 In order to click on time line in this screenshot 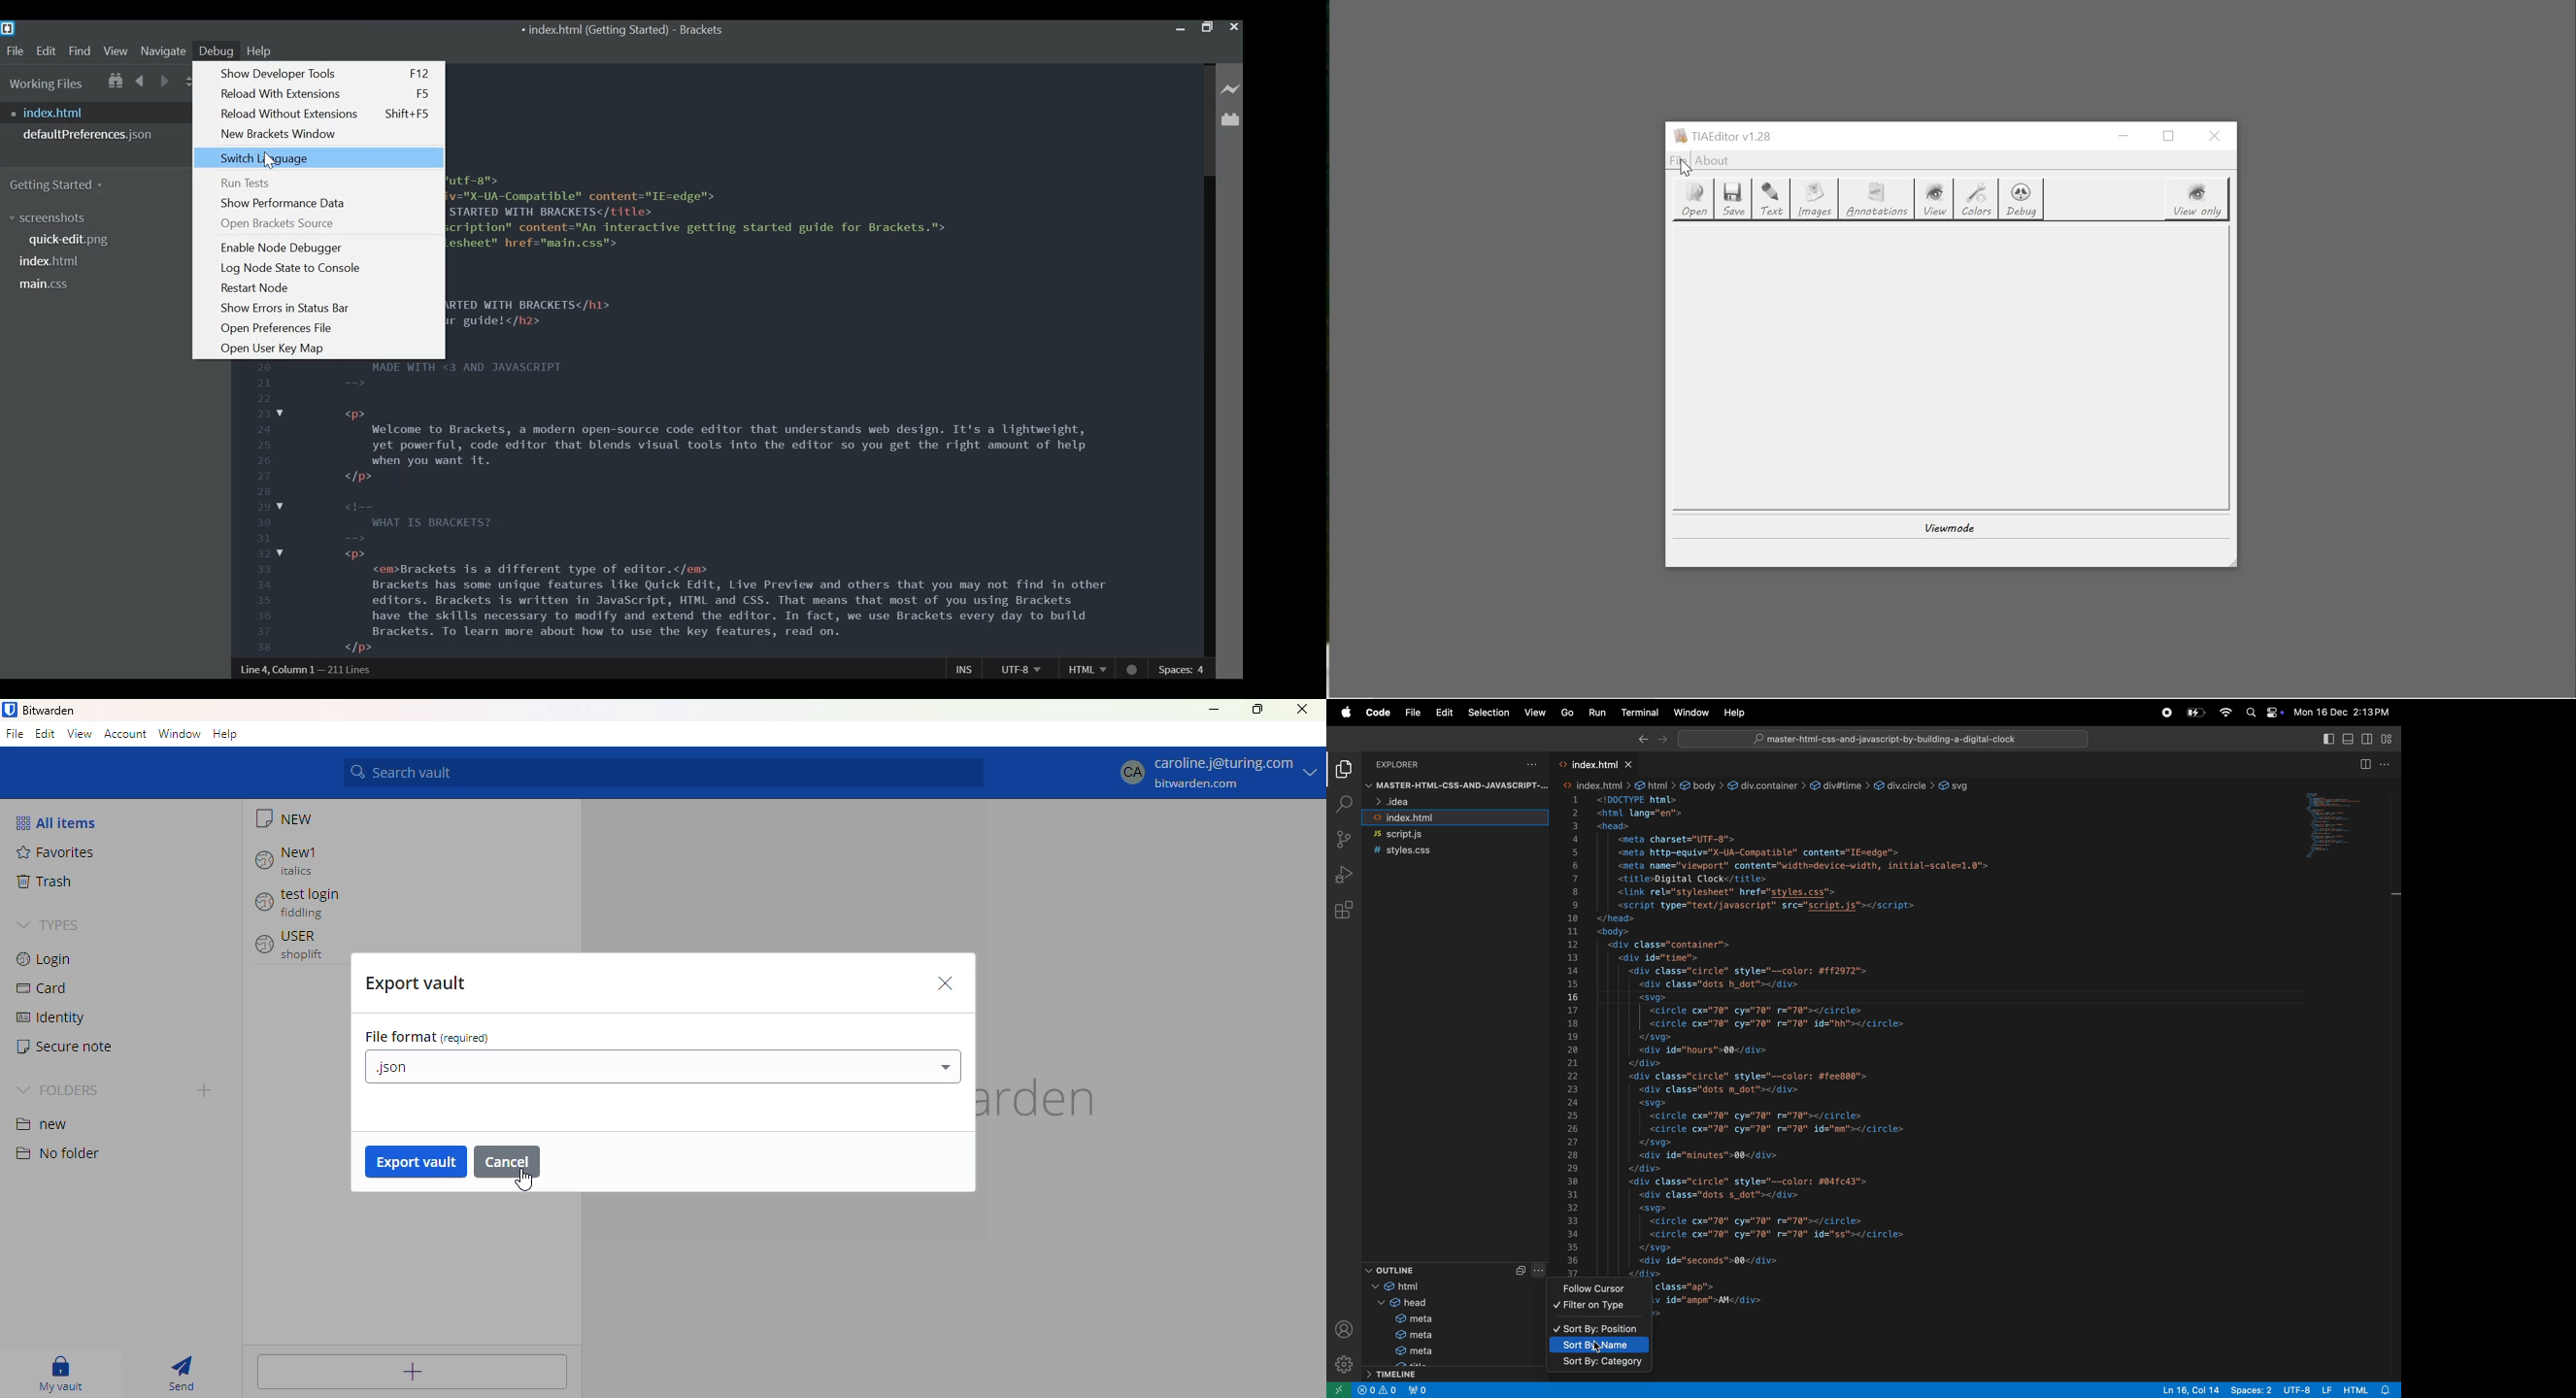, I will do `click(1431, 1373)`.